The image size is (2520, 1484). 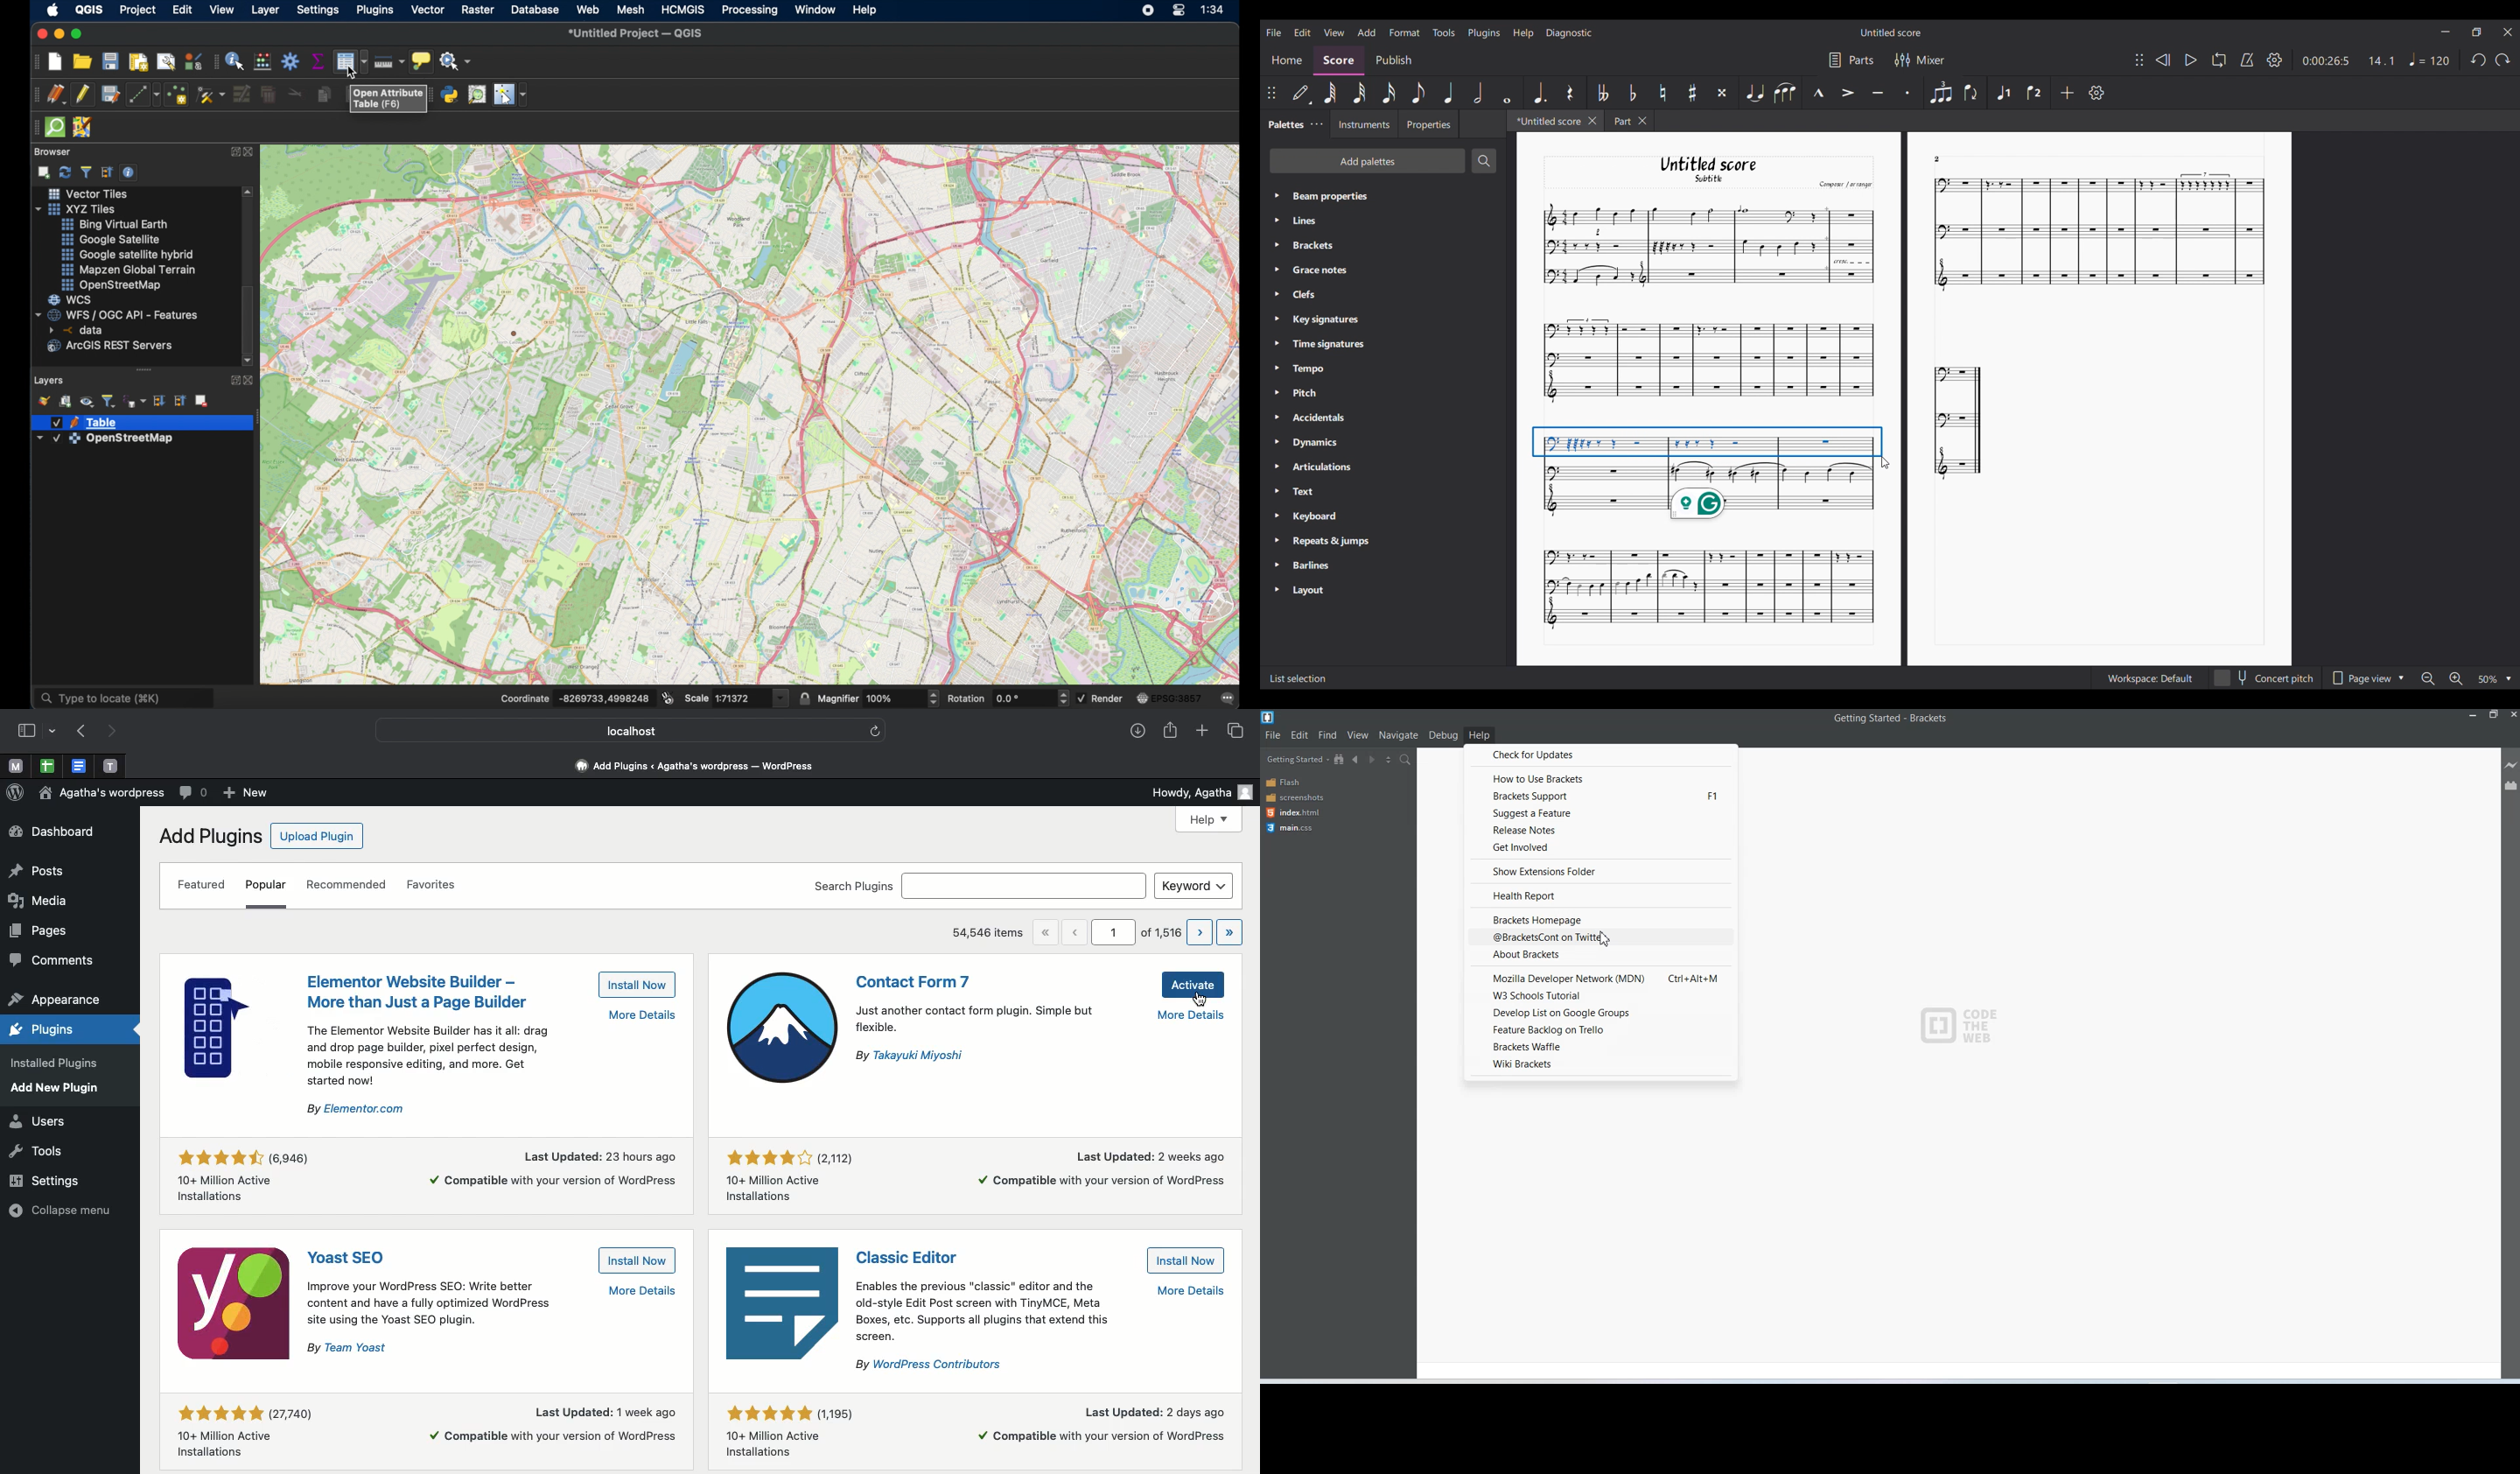 What do you see at coordinates (1324, 542) in the screenshot?
I see `> Repeats & jumps` at bounding box center [1324, 542].